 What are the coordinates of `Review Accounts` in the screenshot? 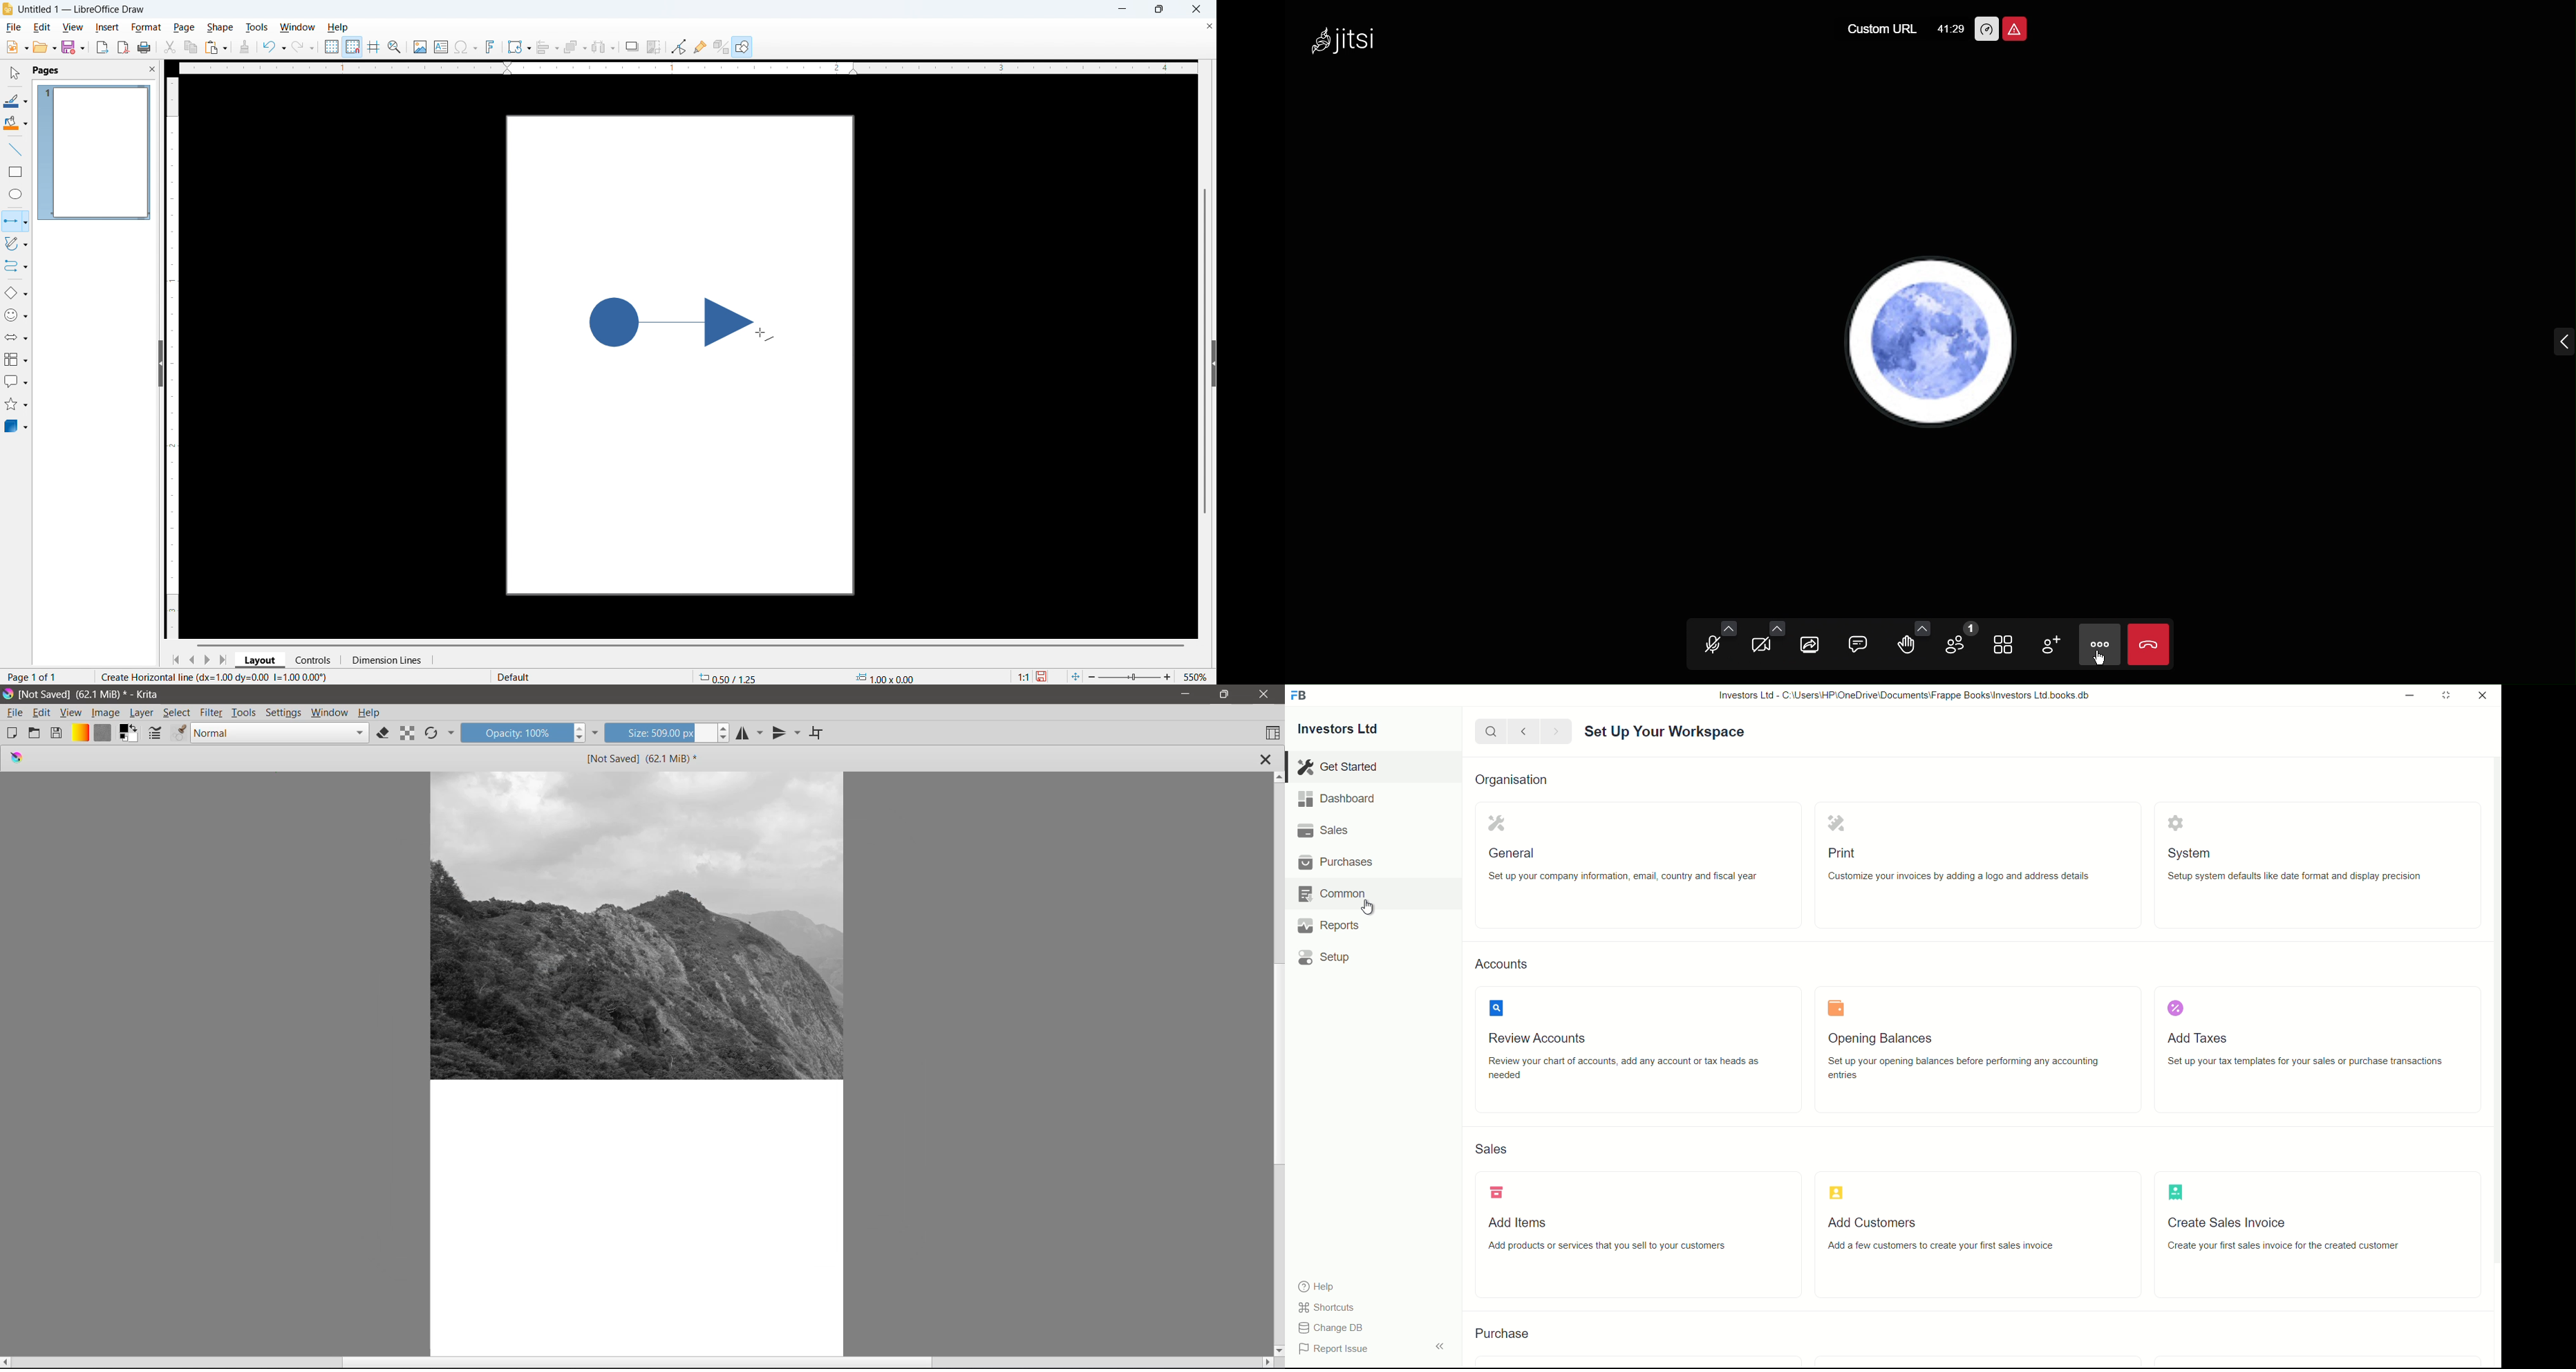 It's located at (1547, 1039).